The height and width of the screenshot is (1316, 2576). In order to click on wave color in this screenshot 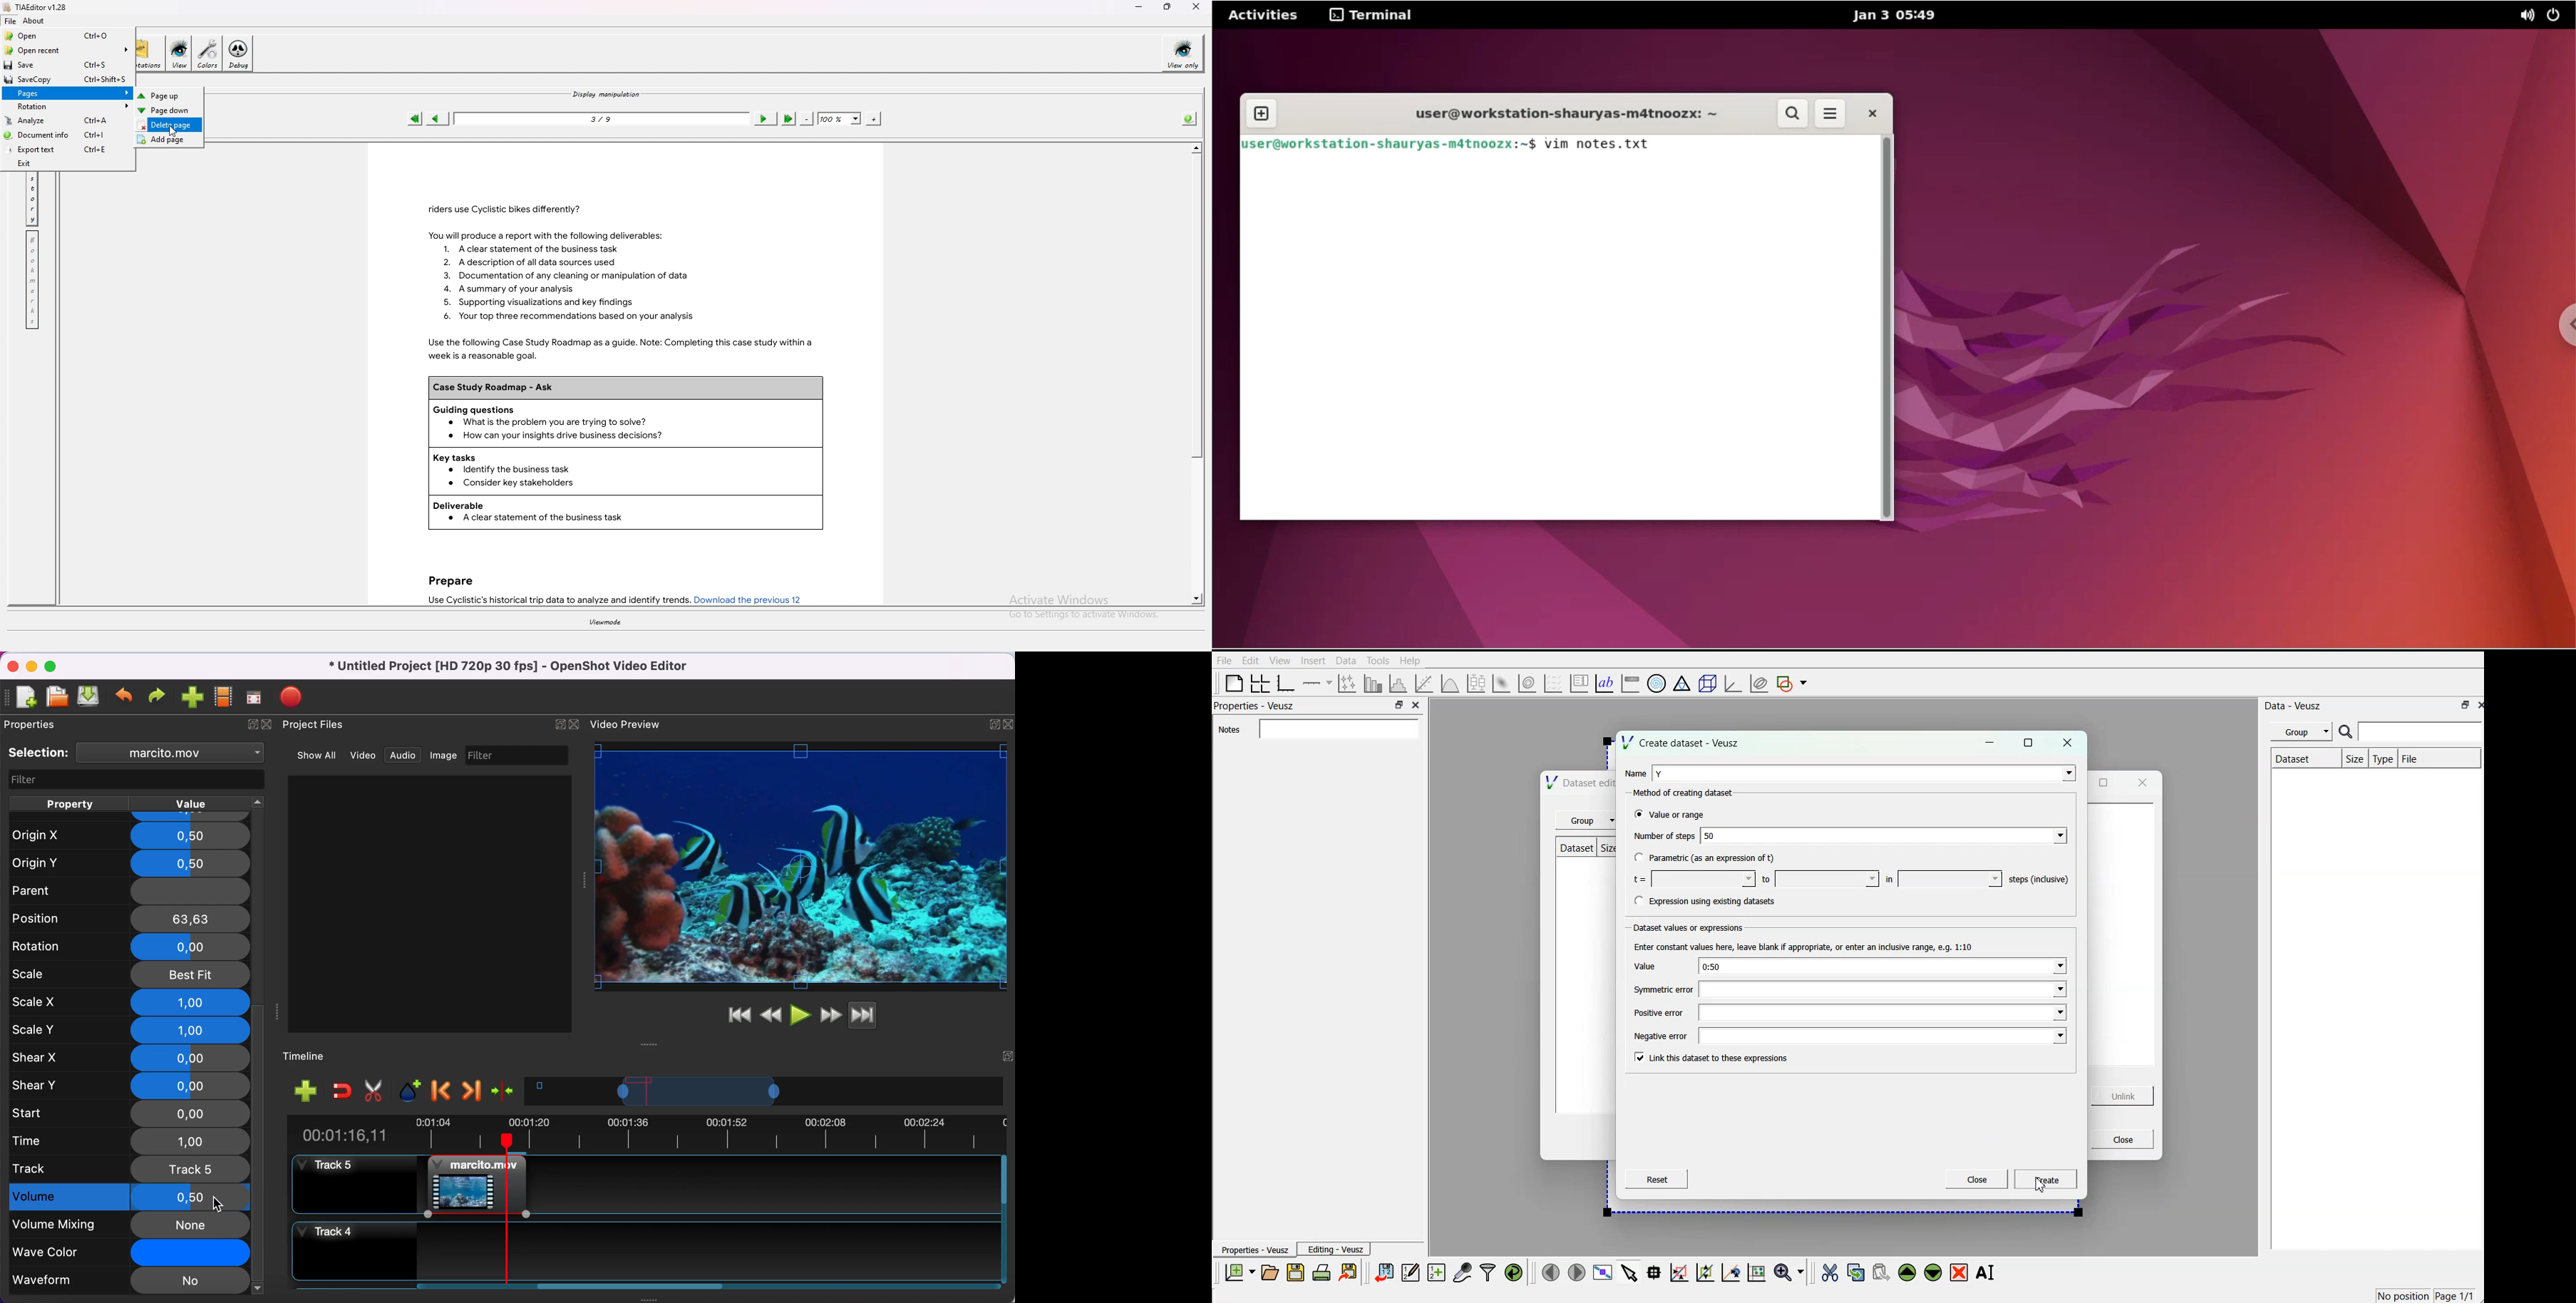, I will do `click(126, 1252)`.